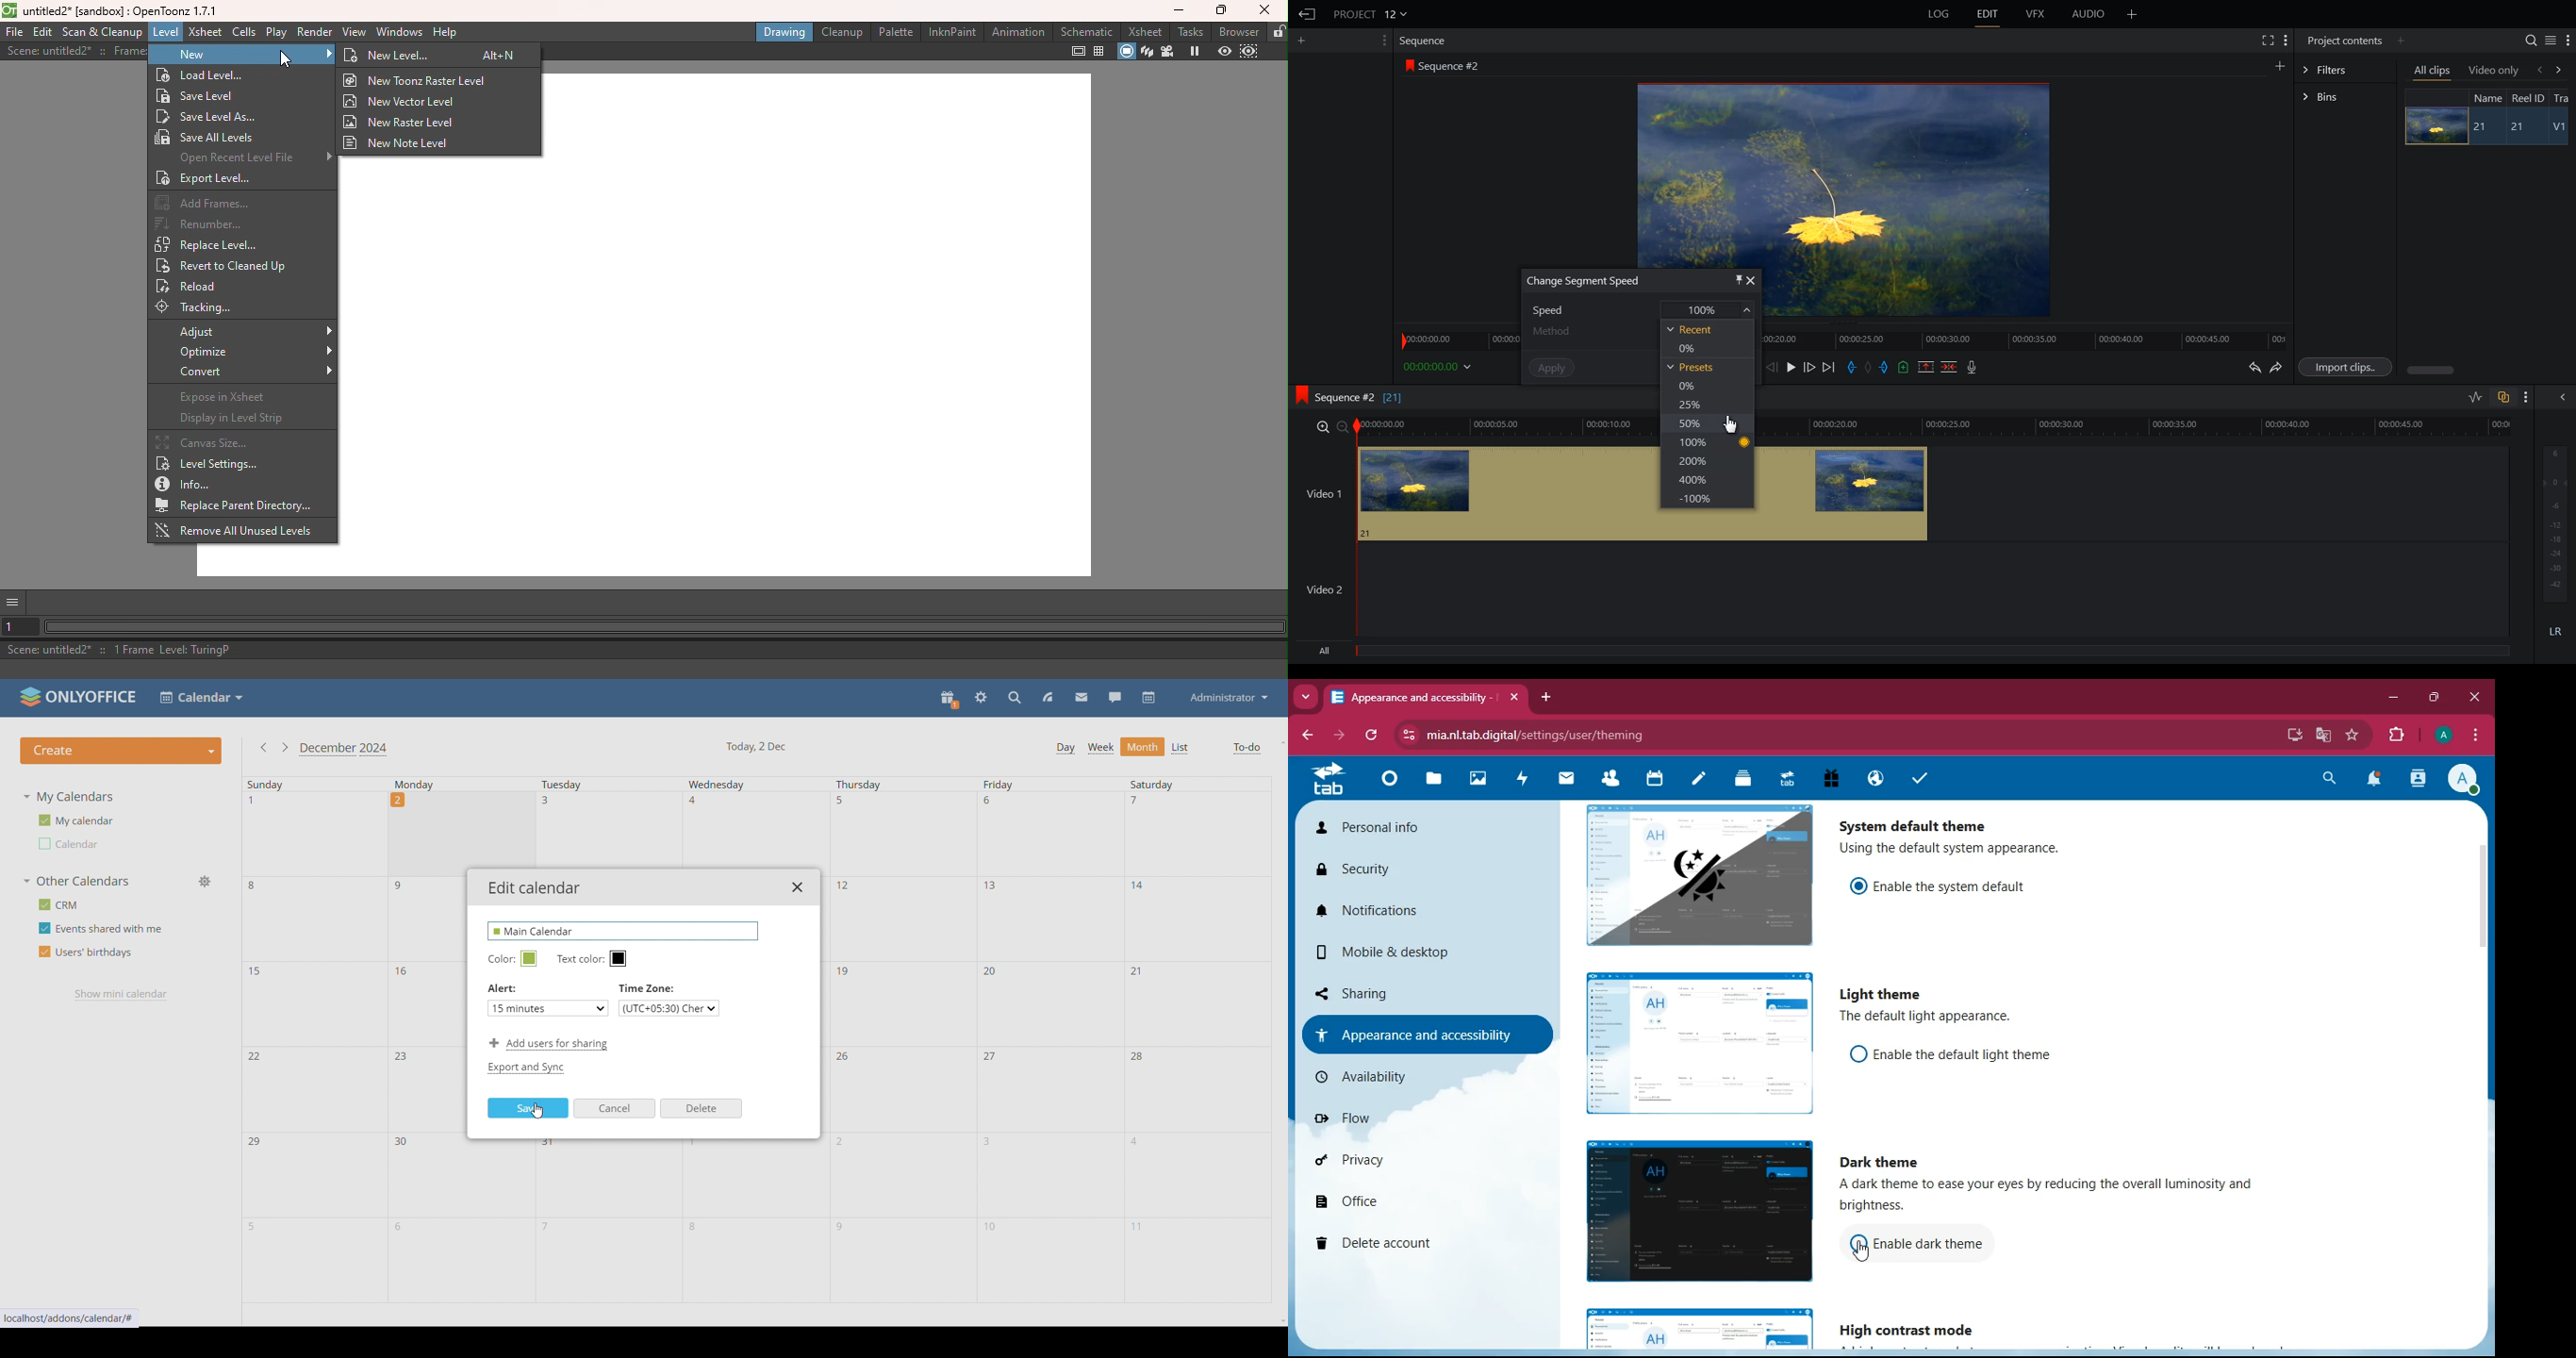 This screenshot has height=1372, width=2576. Describe the element at coordinates (1414, 696) in the screenshot. I see `tab` at that location.